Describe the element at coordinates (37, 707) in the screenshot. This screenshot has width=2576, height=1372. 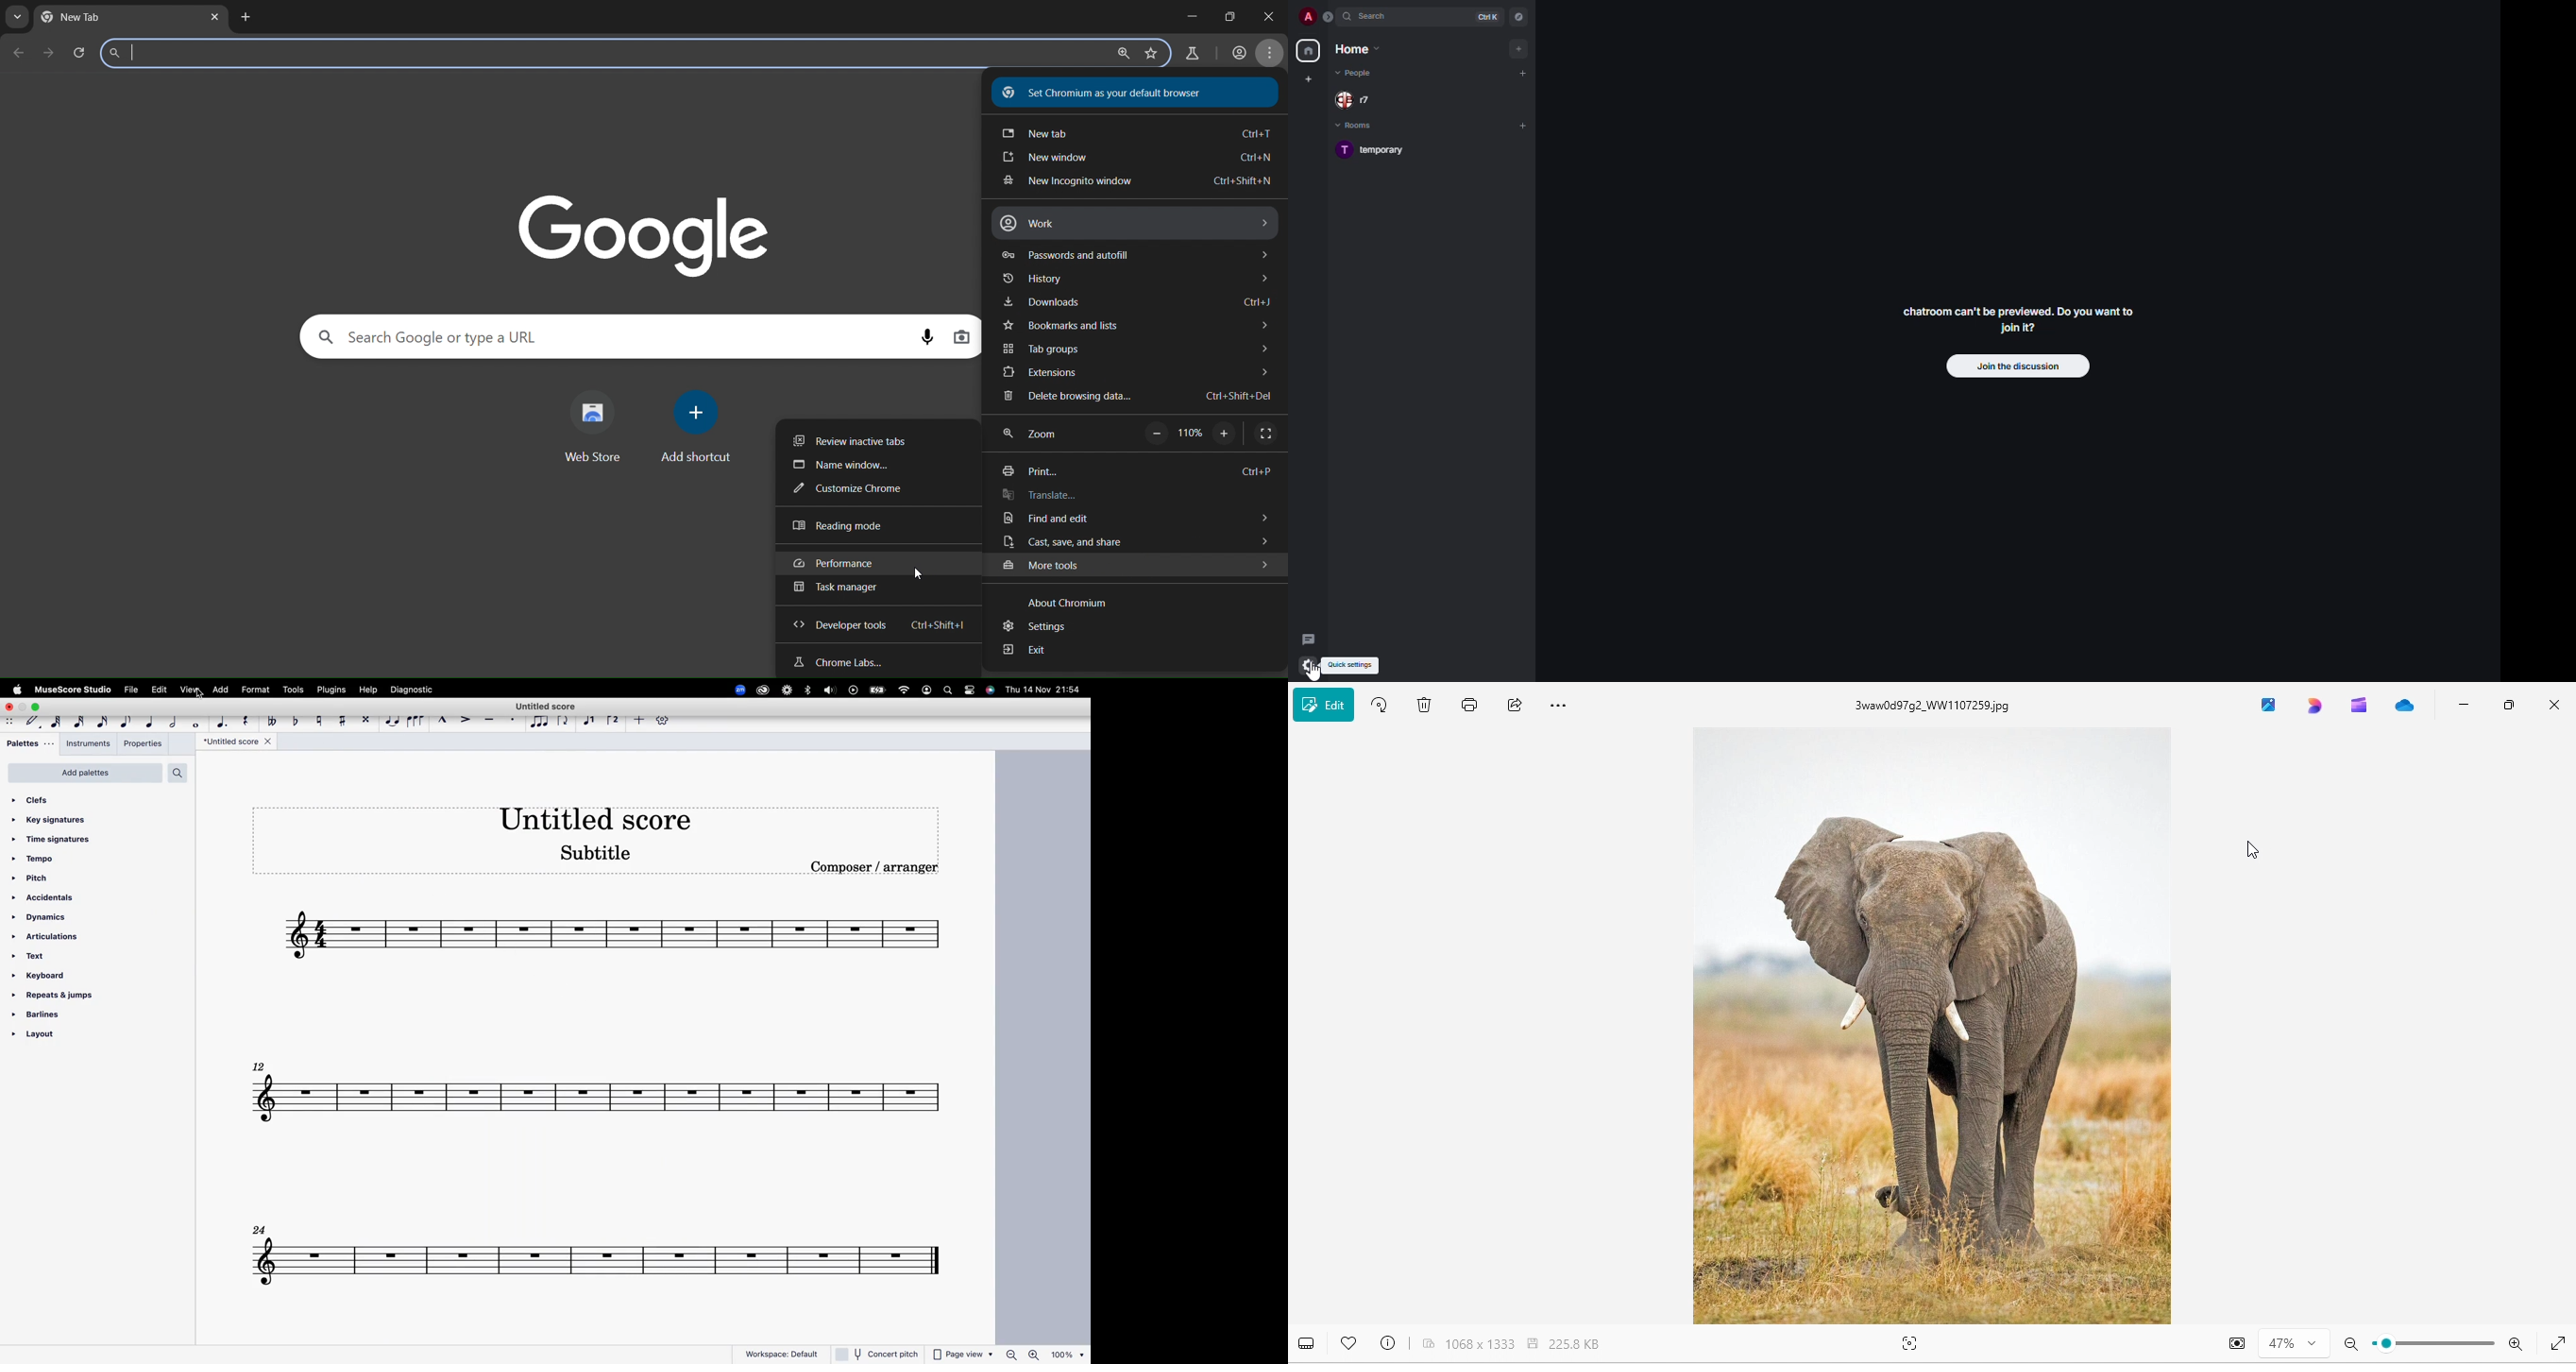
I see `maximize` at that location.